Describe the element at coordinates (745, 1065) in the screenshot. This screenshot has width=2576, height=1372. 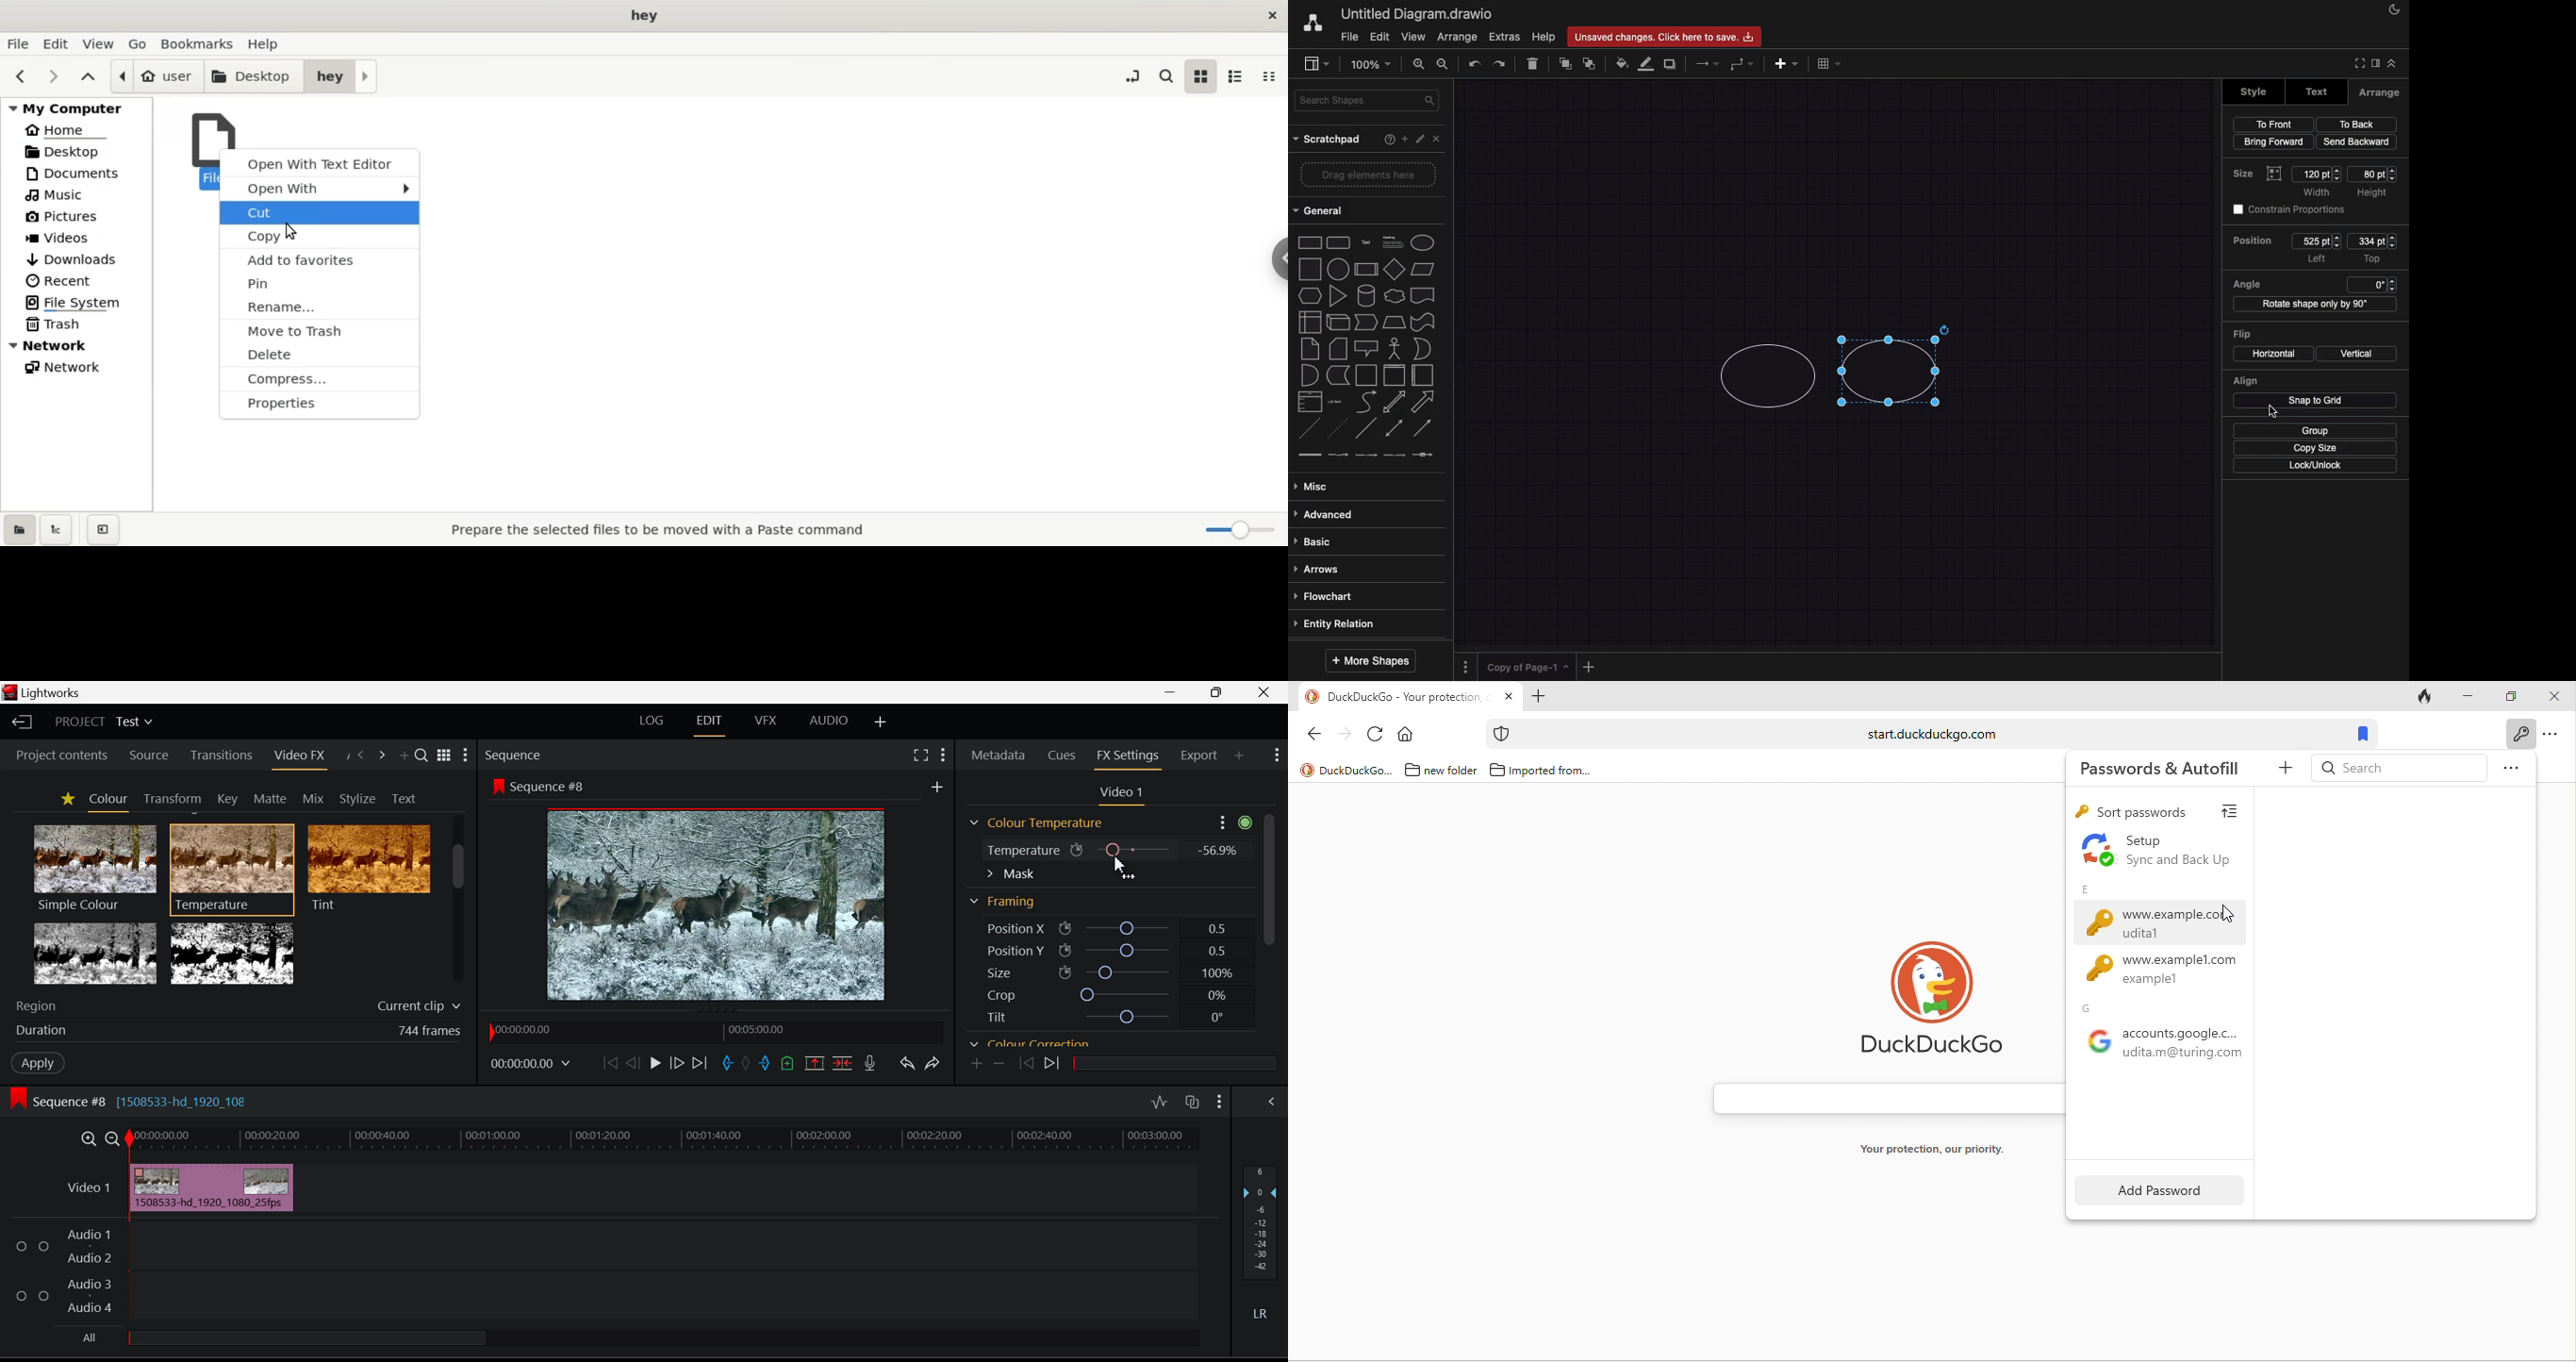
I see `Remove all marks` at that location.